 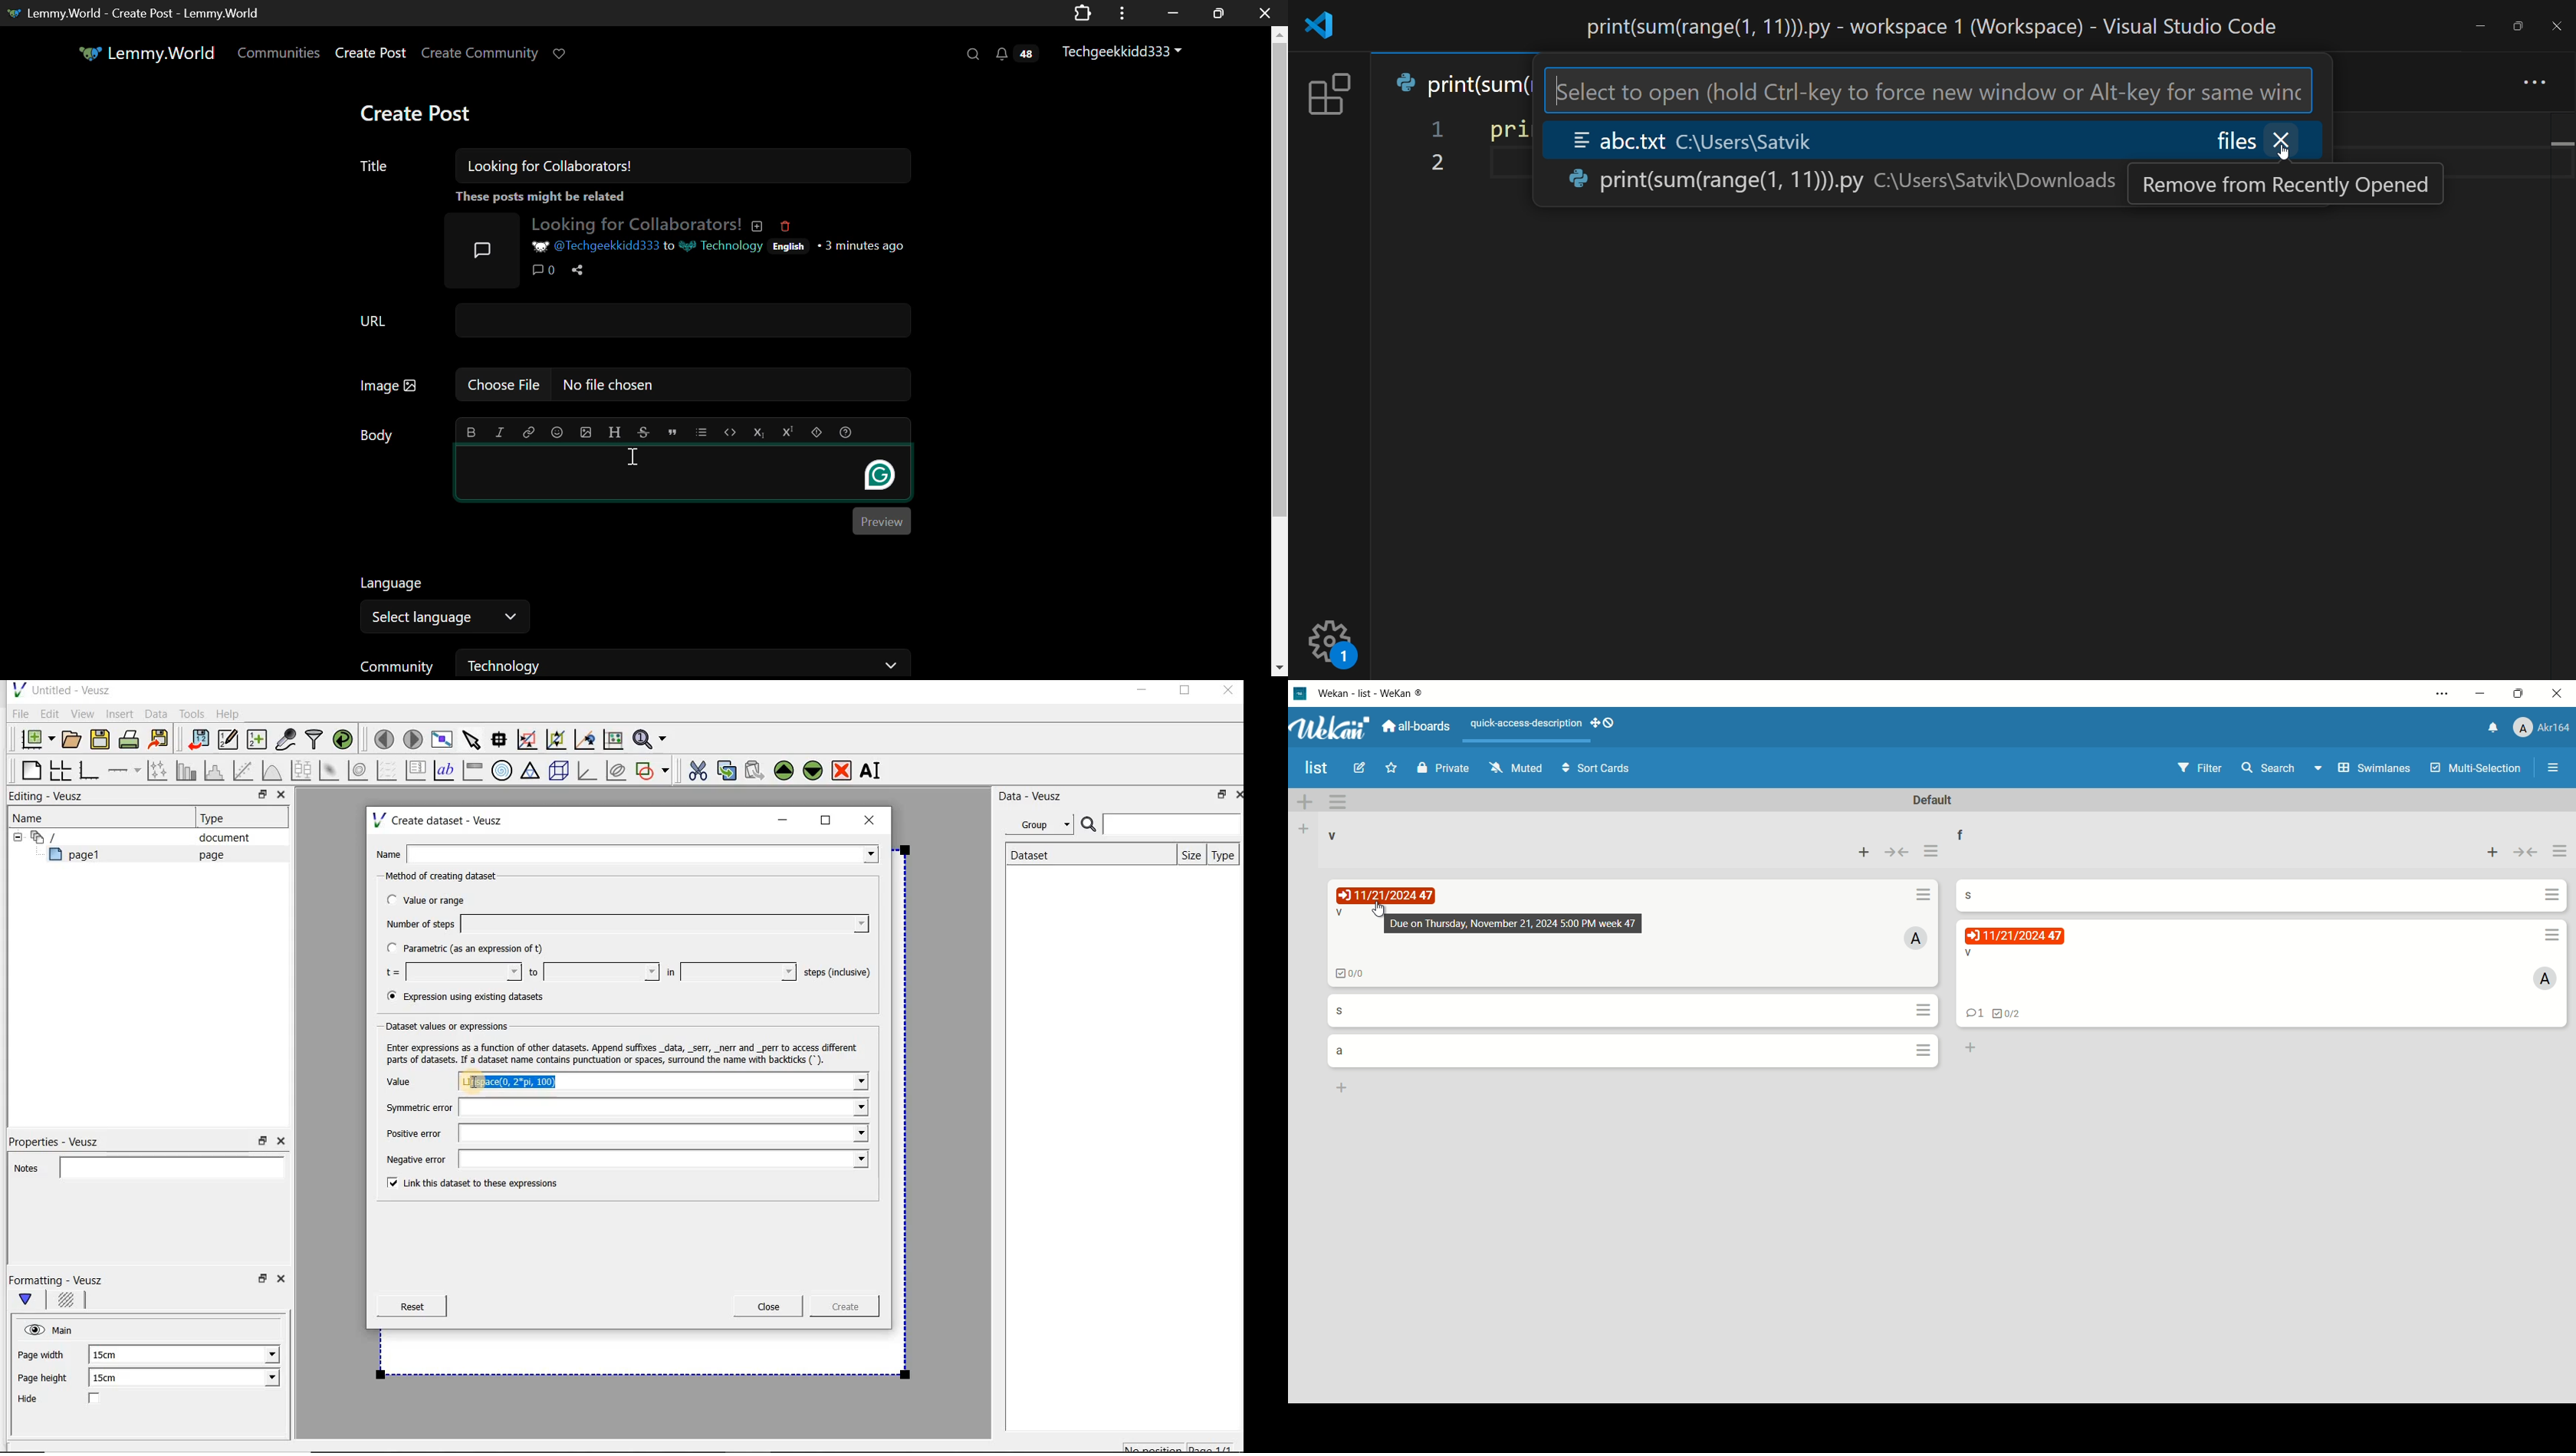 I want to click on plot key, so click(x=417, y=770).